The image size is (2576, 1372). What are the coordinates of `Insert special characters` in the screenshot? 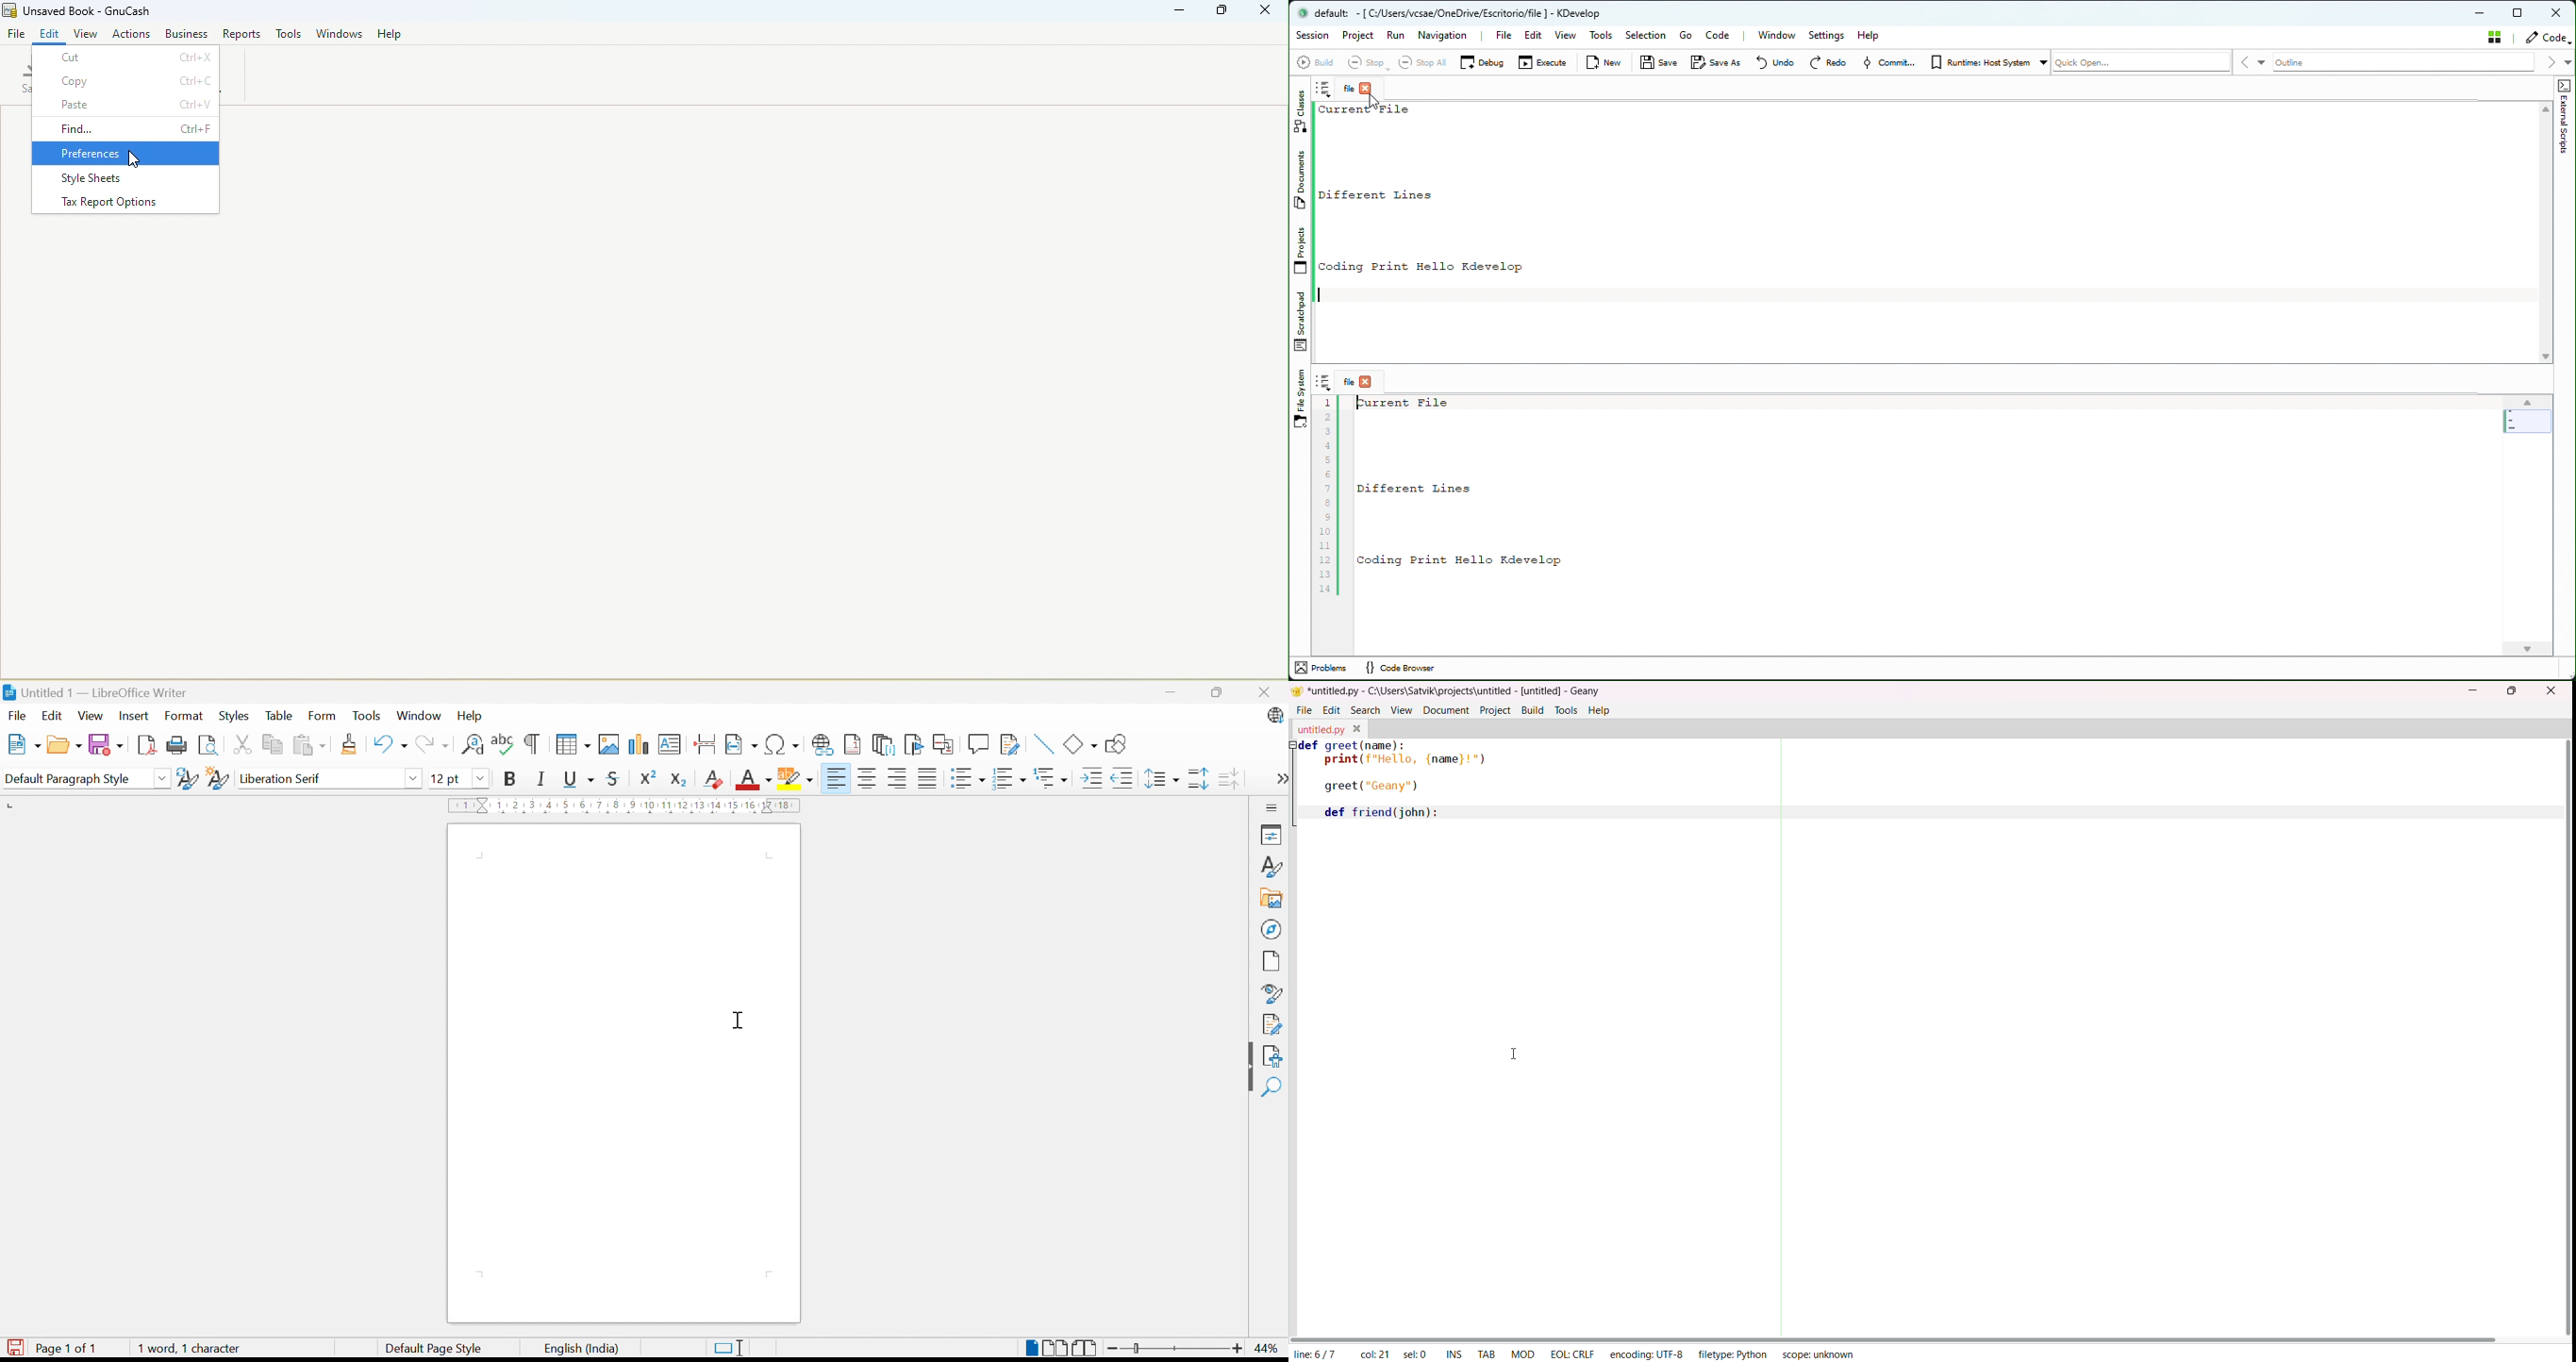 It's located at (781, 745).